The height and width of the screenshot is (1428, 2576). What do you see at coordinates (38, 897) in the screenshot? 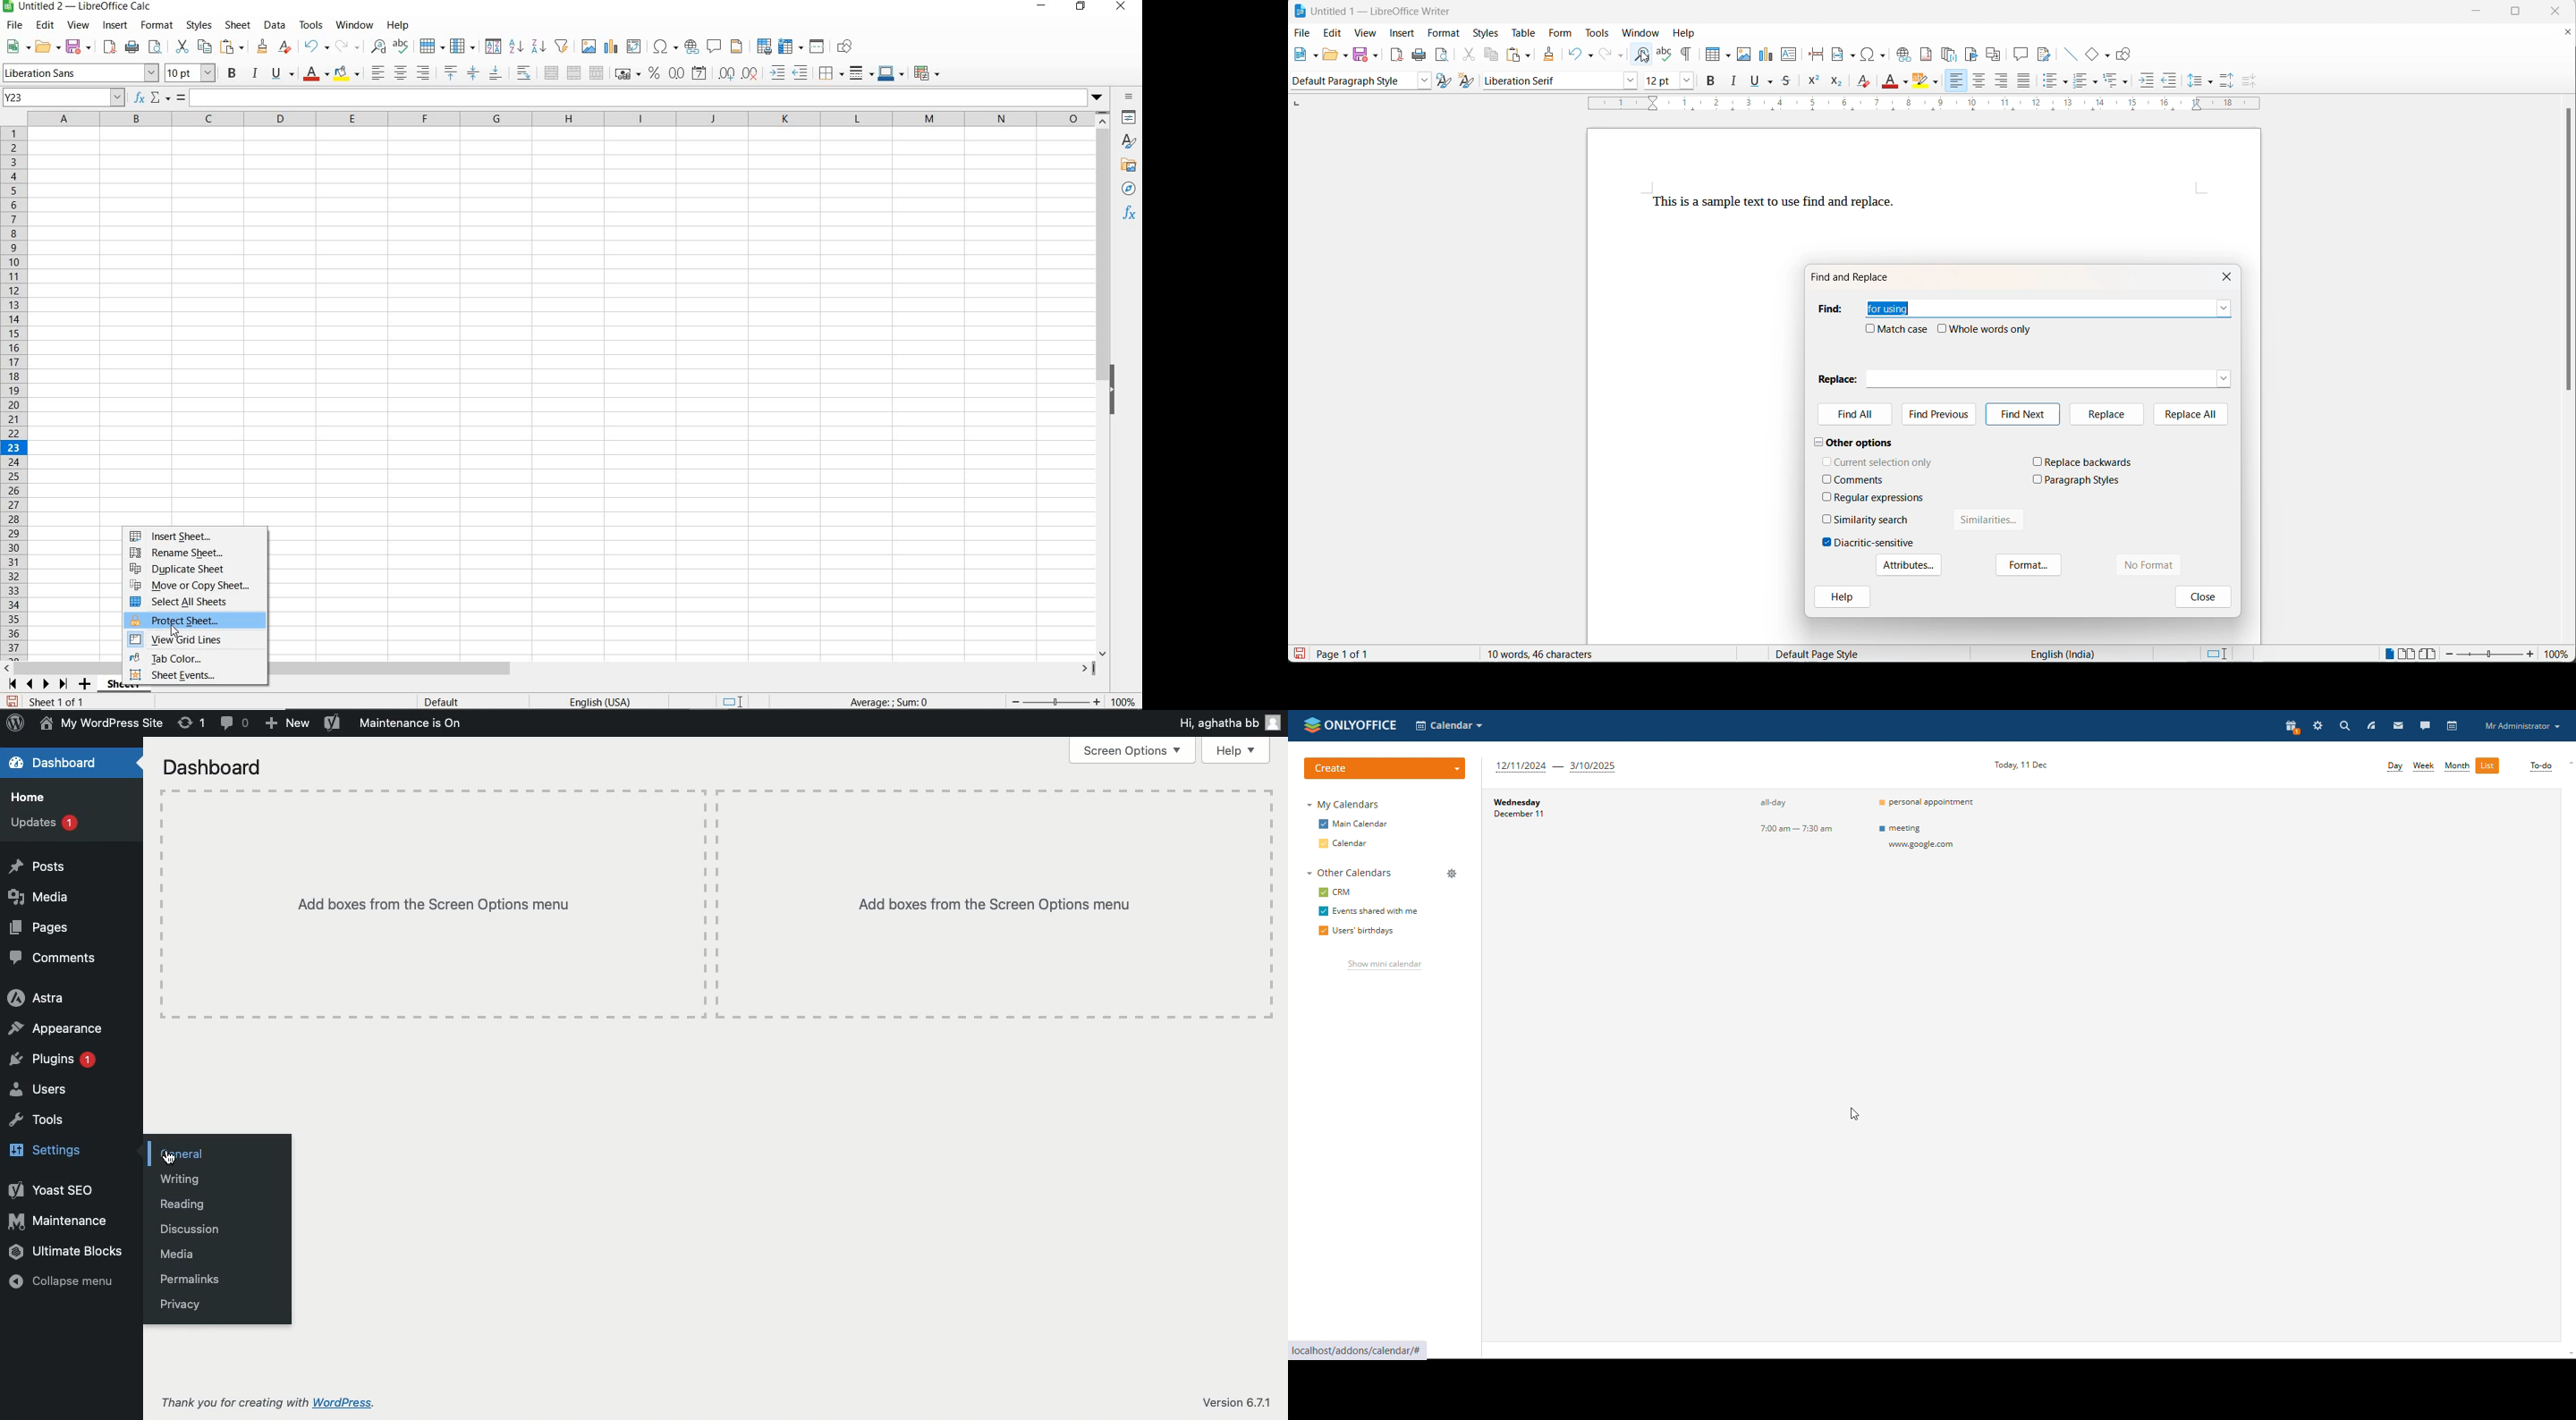
I see `Media` at bounding box center [38, 897].